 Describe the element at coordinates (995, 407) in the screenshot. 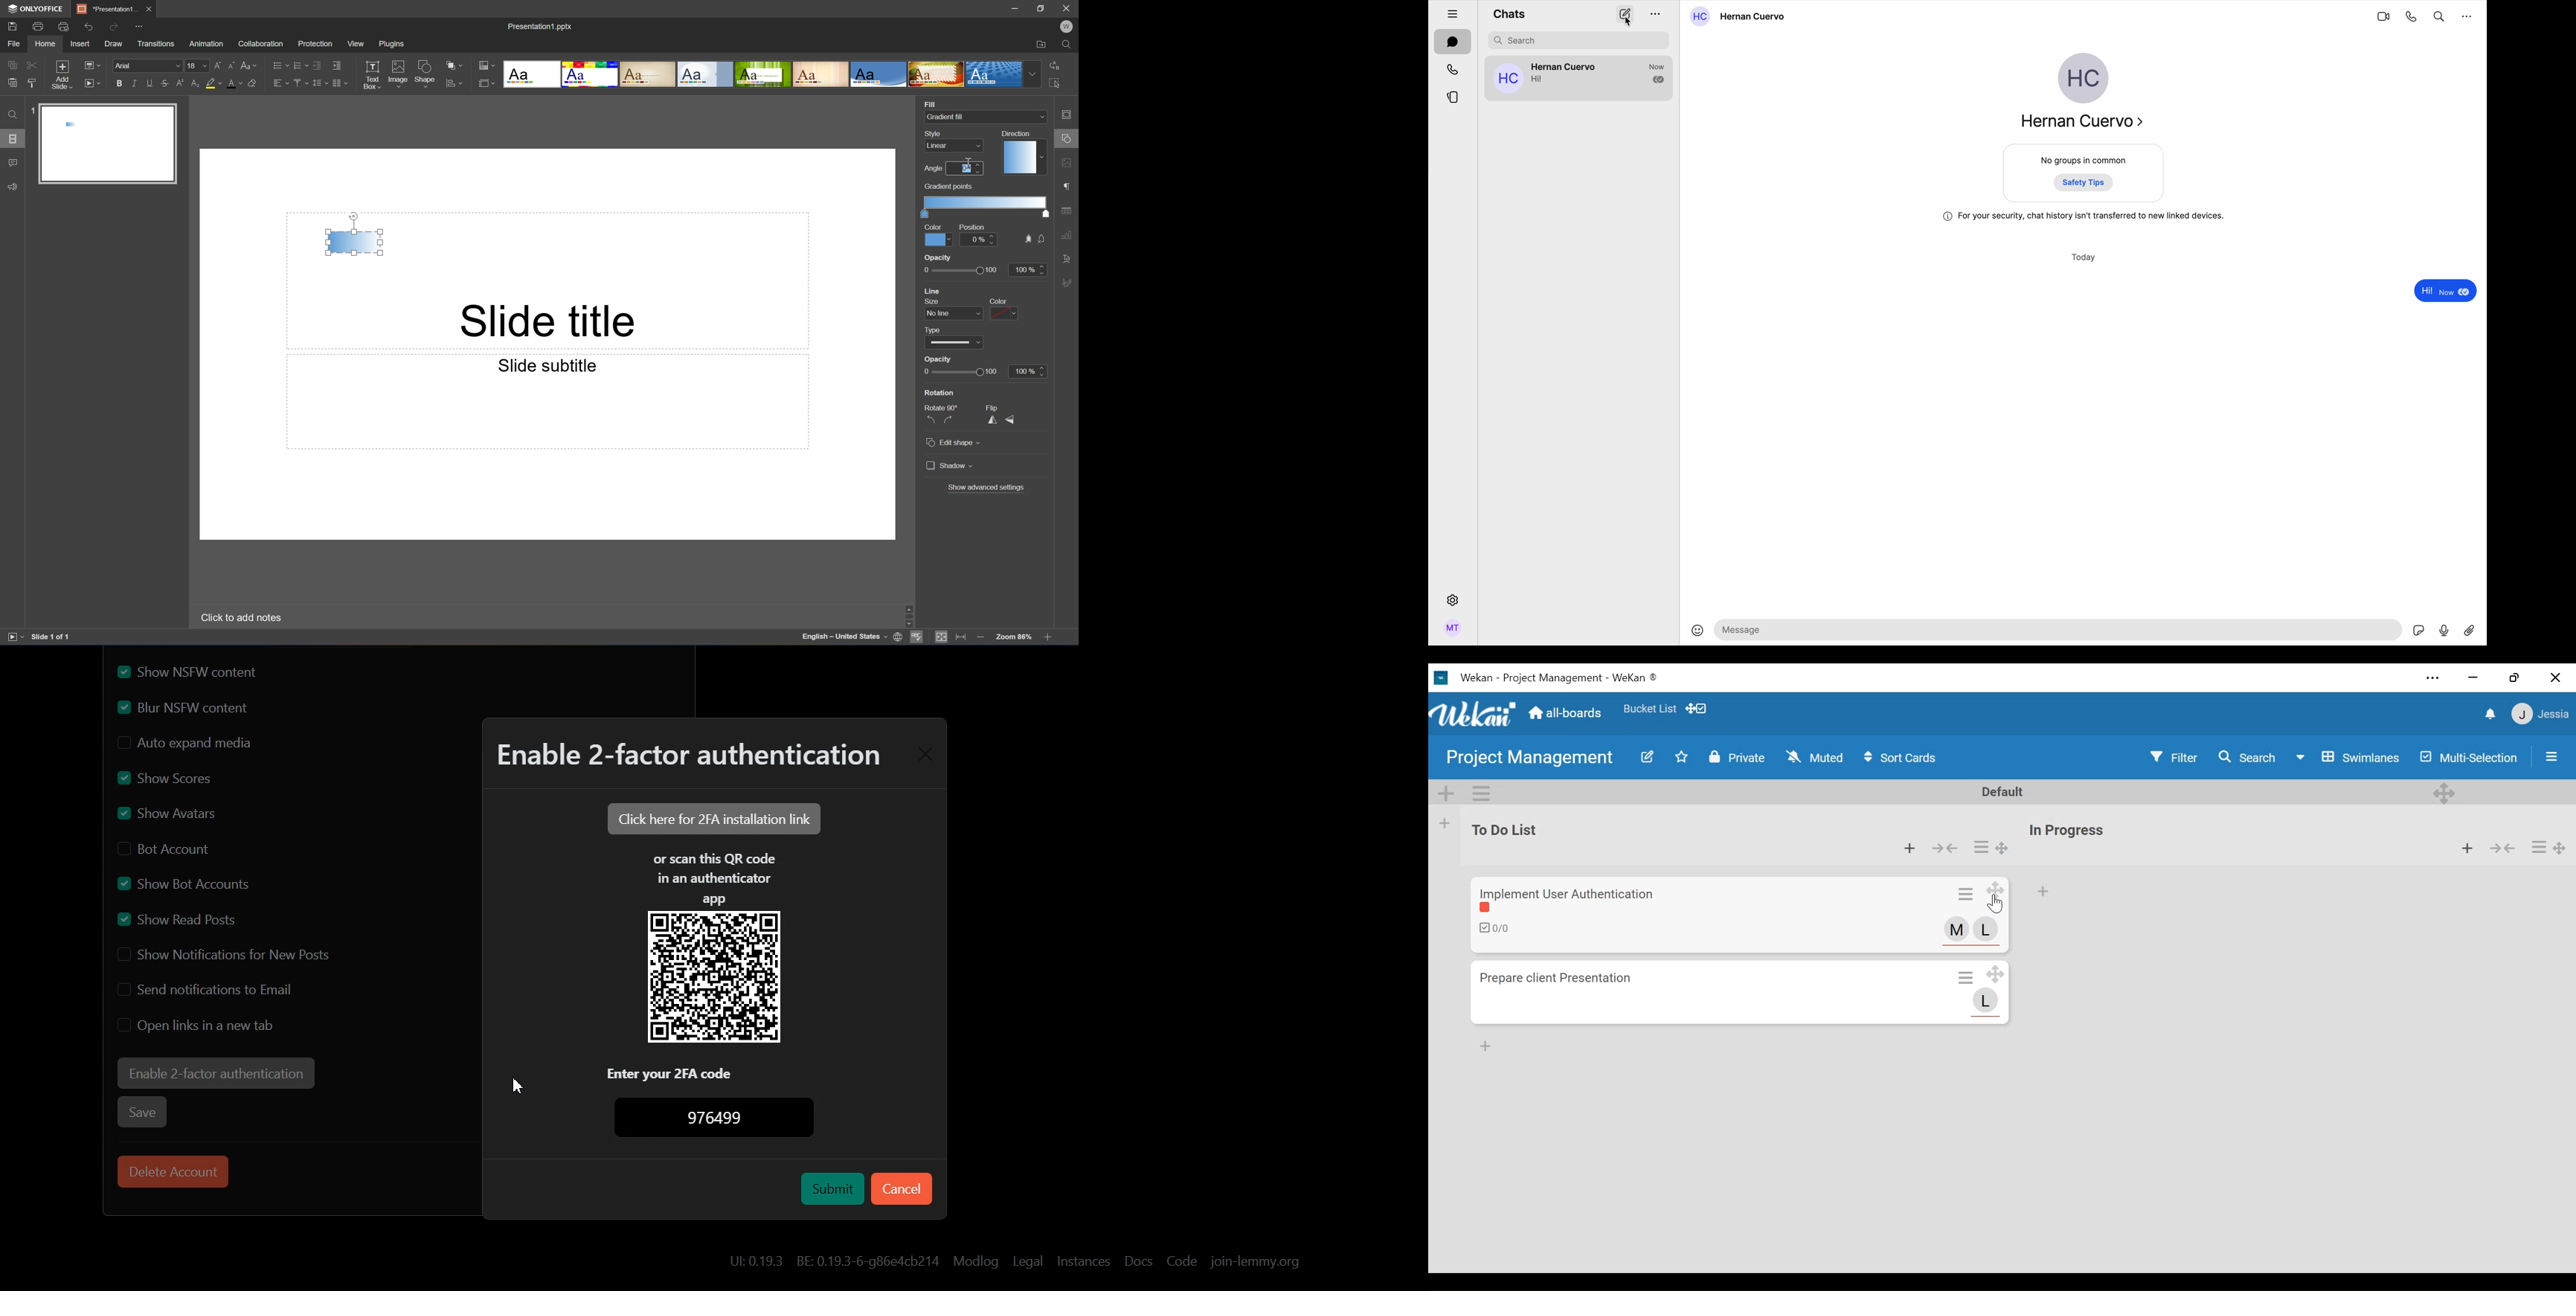

I see `Flip` at that location.